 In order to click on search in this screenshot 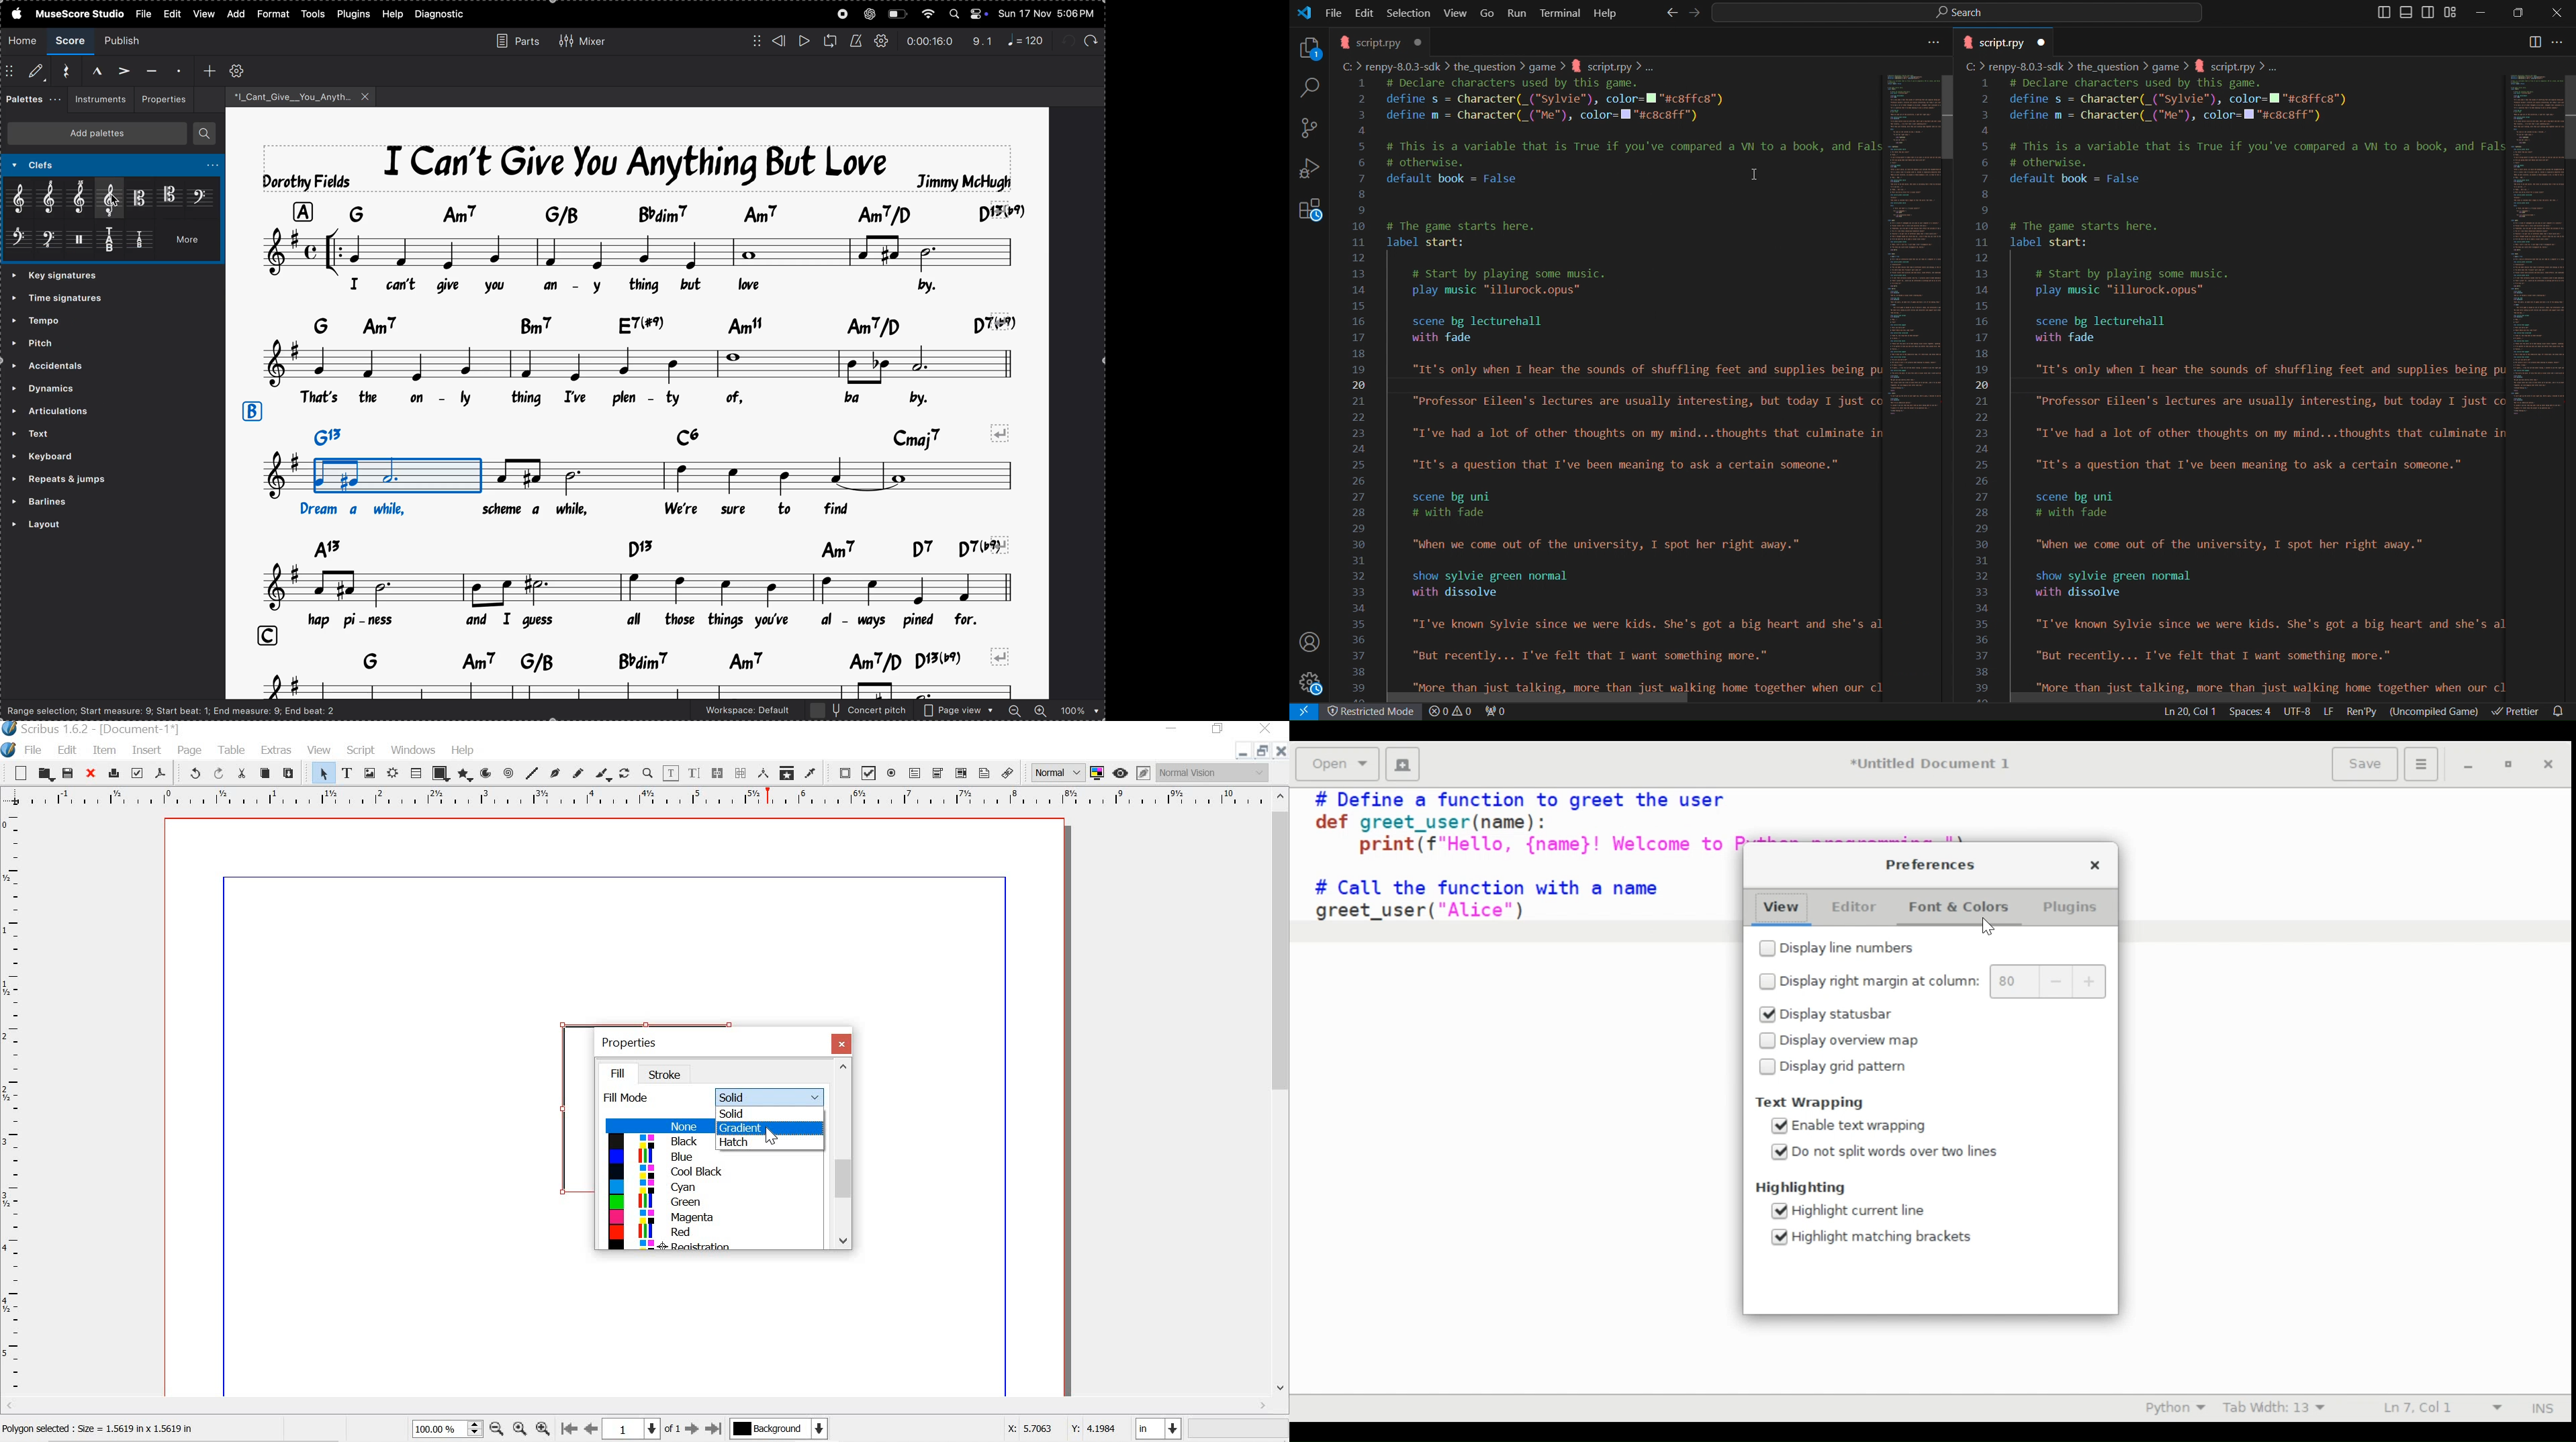, I will do `click(205, 134)`.